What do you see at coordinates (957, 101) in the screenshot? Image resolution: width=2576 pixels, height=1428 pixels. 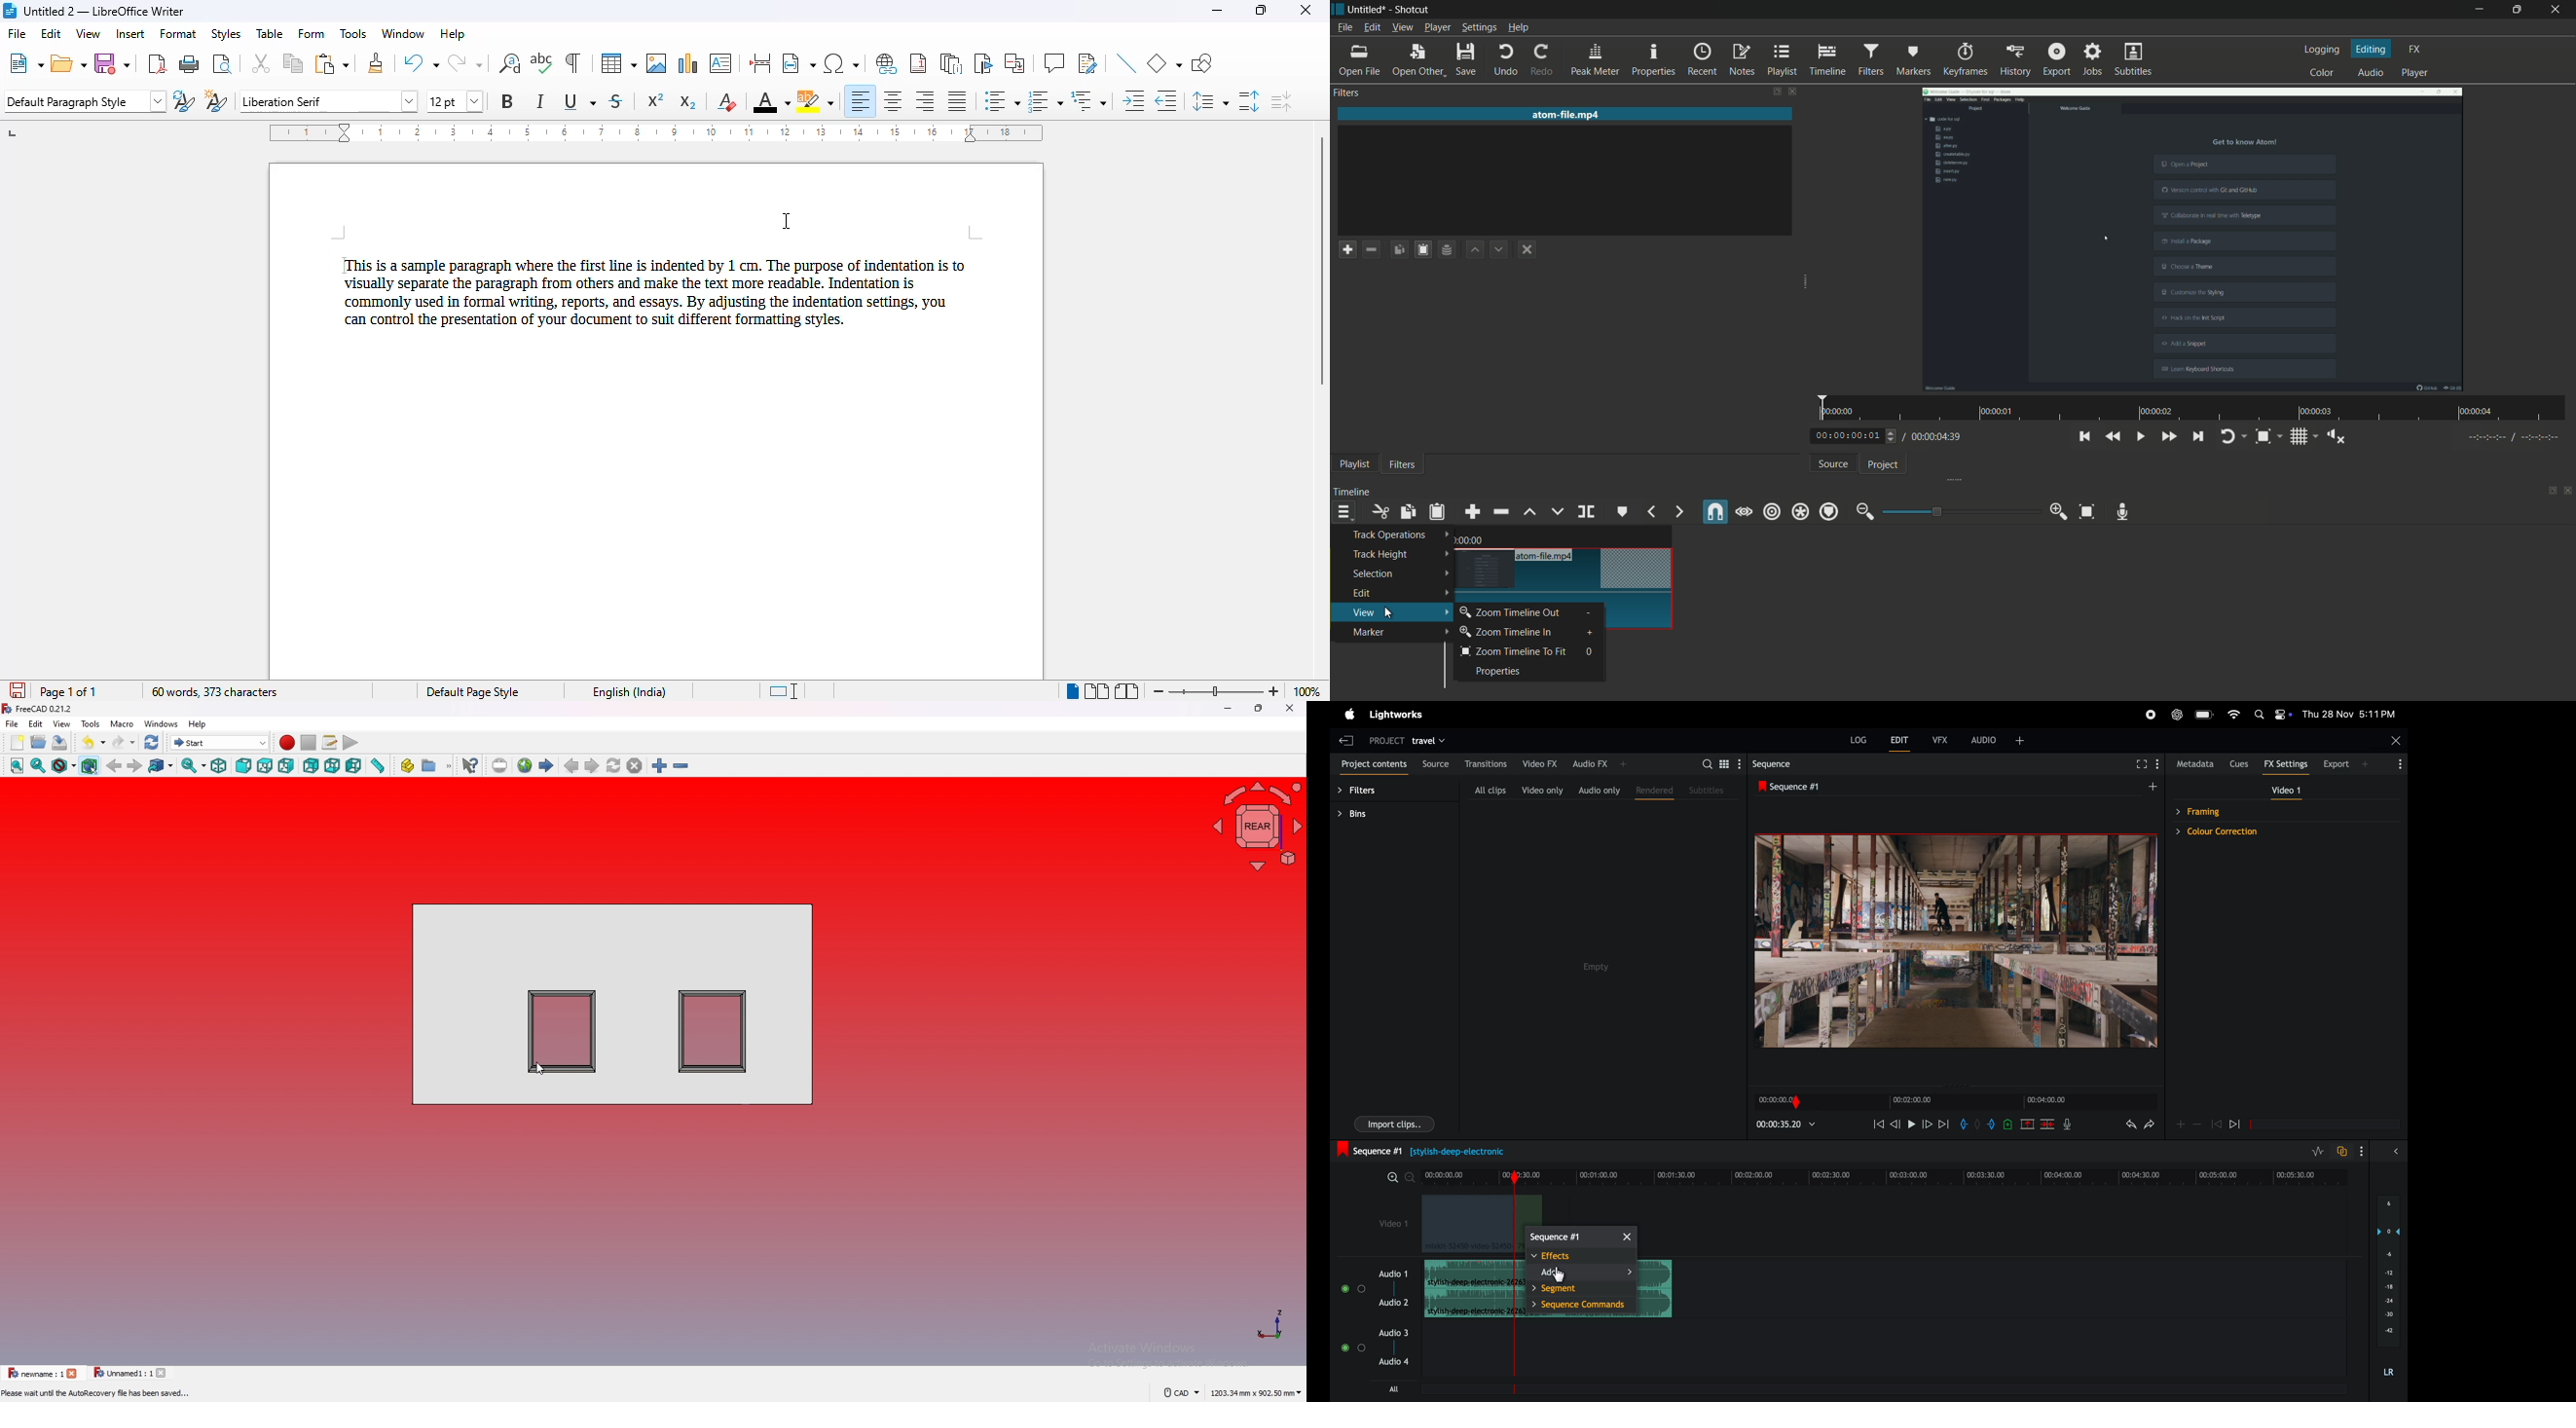 I see `justified` at bounding box center [957, 101].